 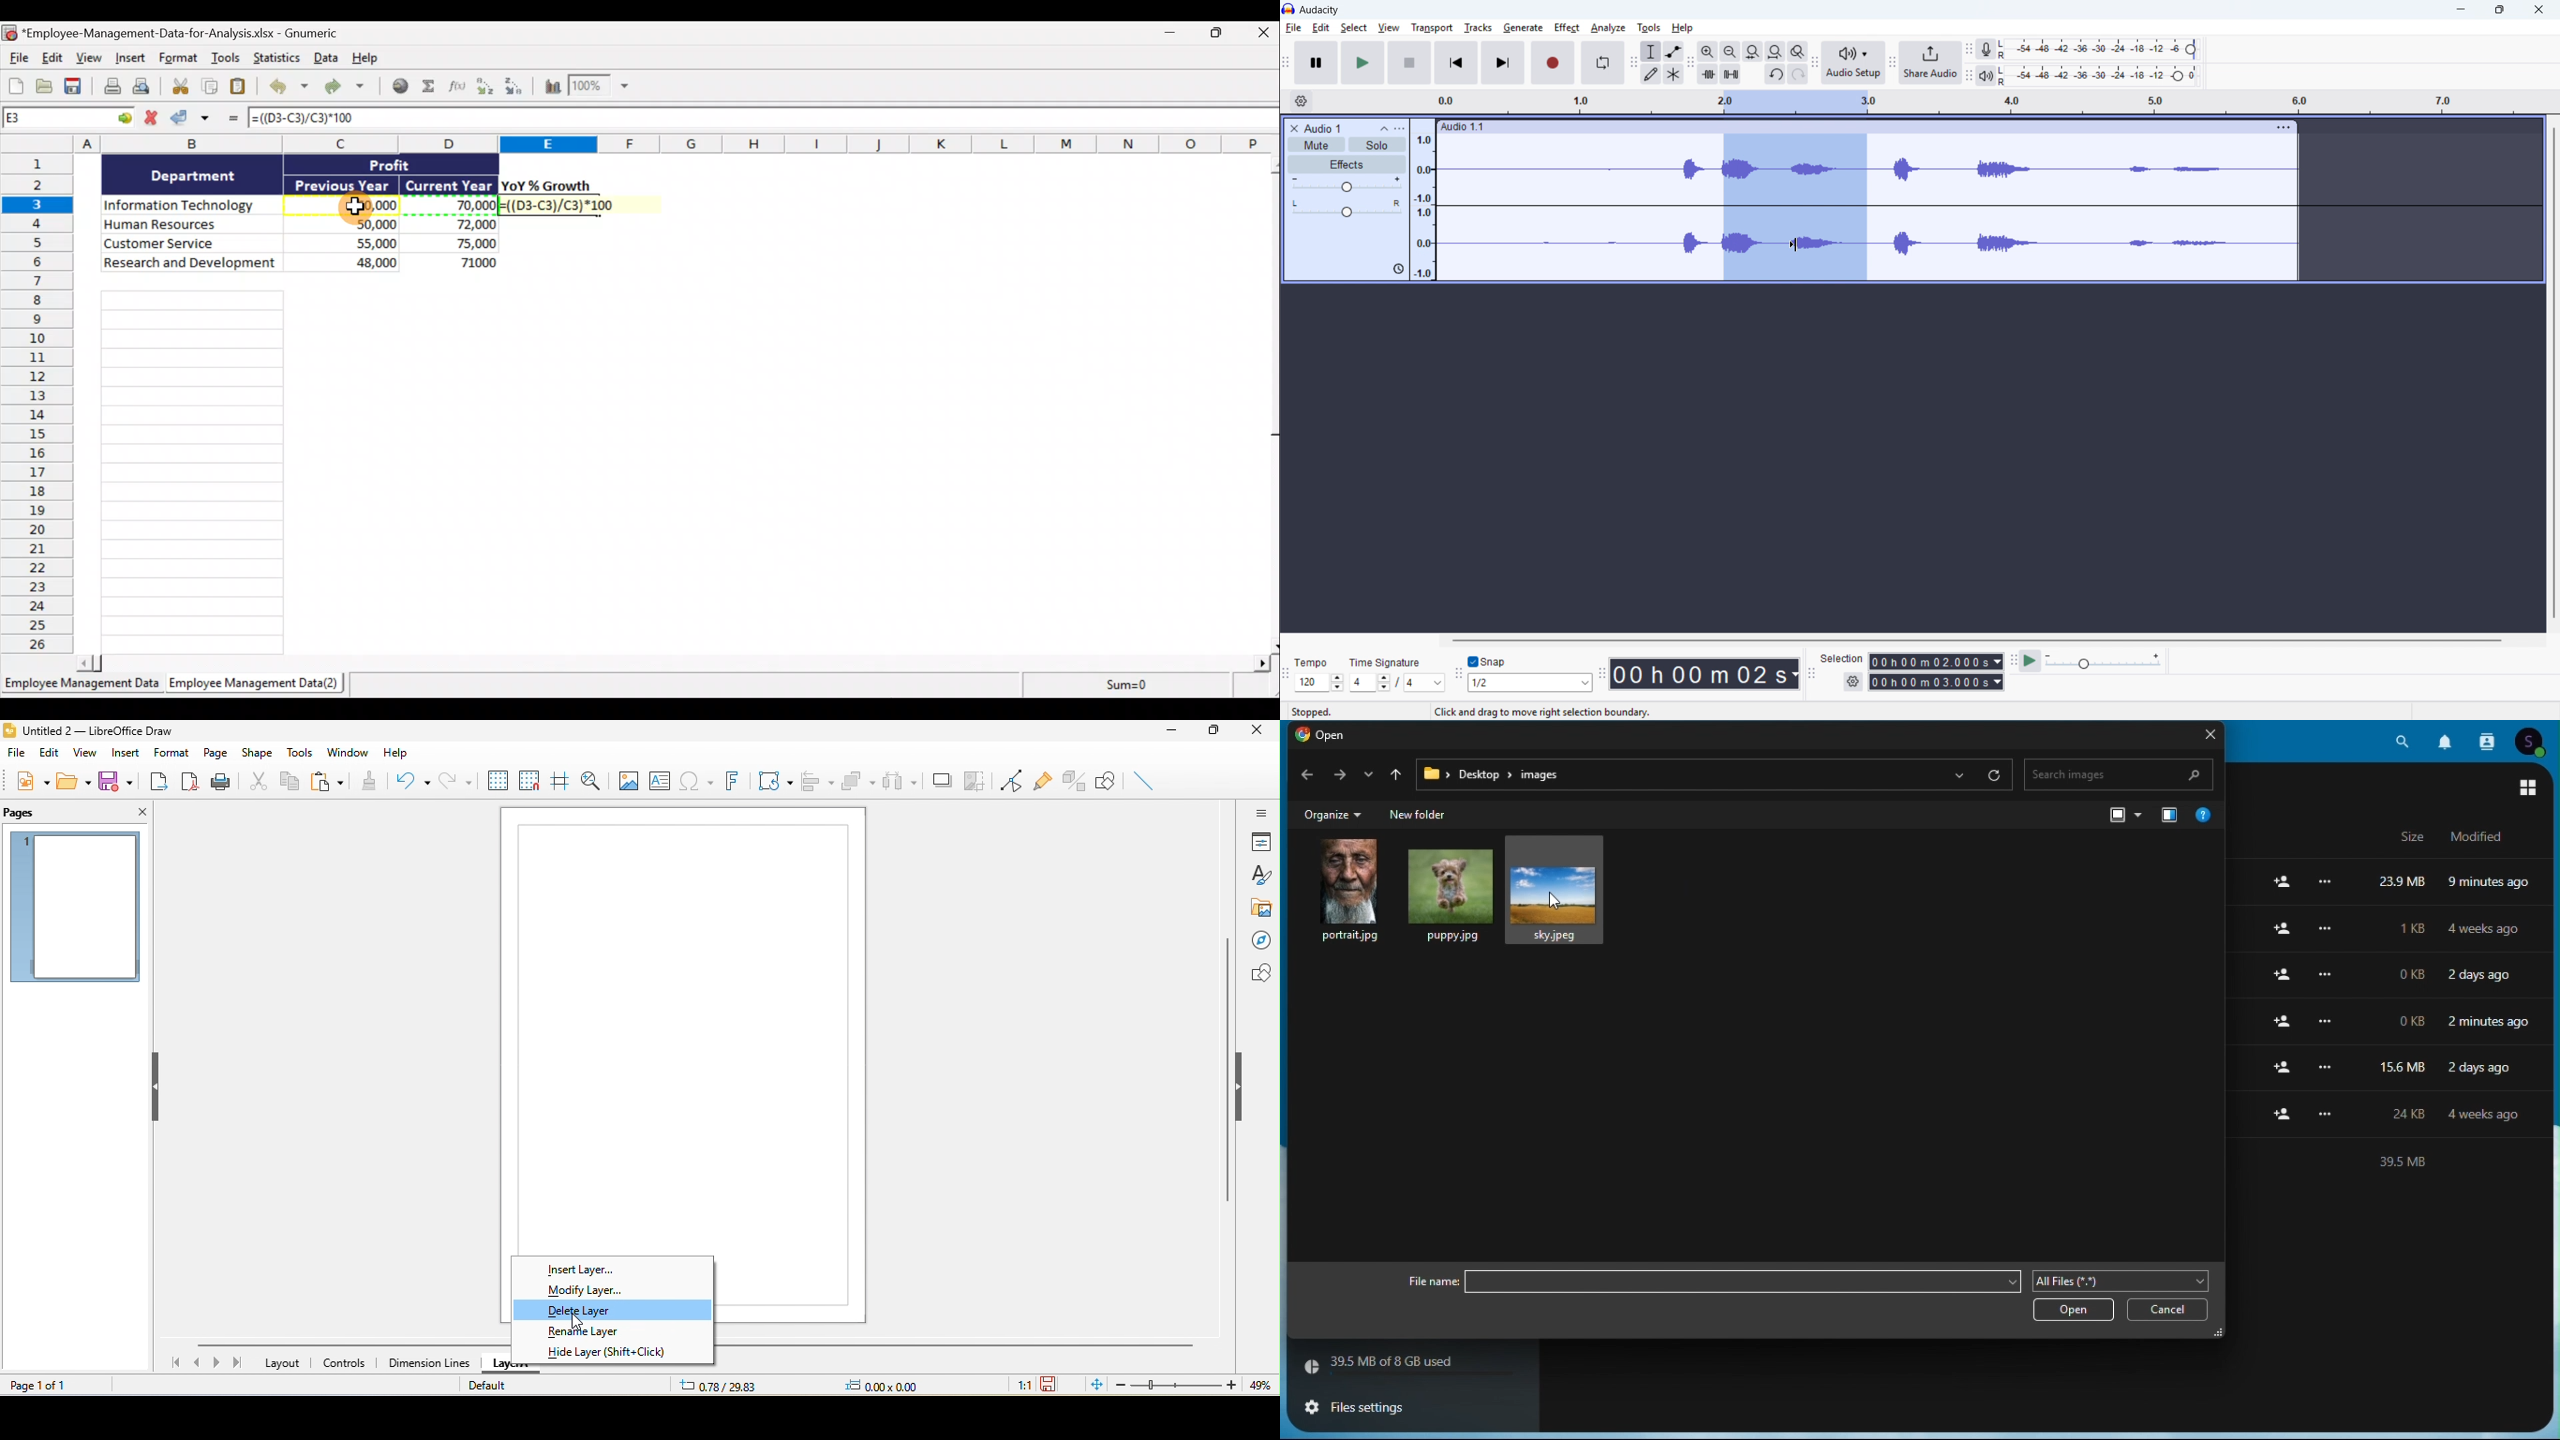 I want to click on Selection toolbar, so click(x=1814, y=675).